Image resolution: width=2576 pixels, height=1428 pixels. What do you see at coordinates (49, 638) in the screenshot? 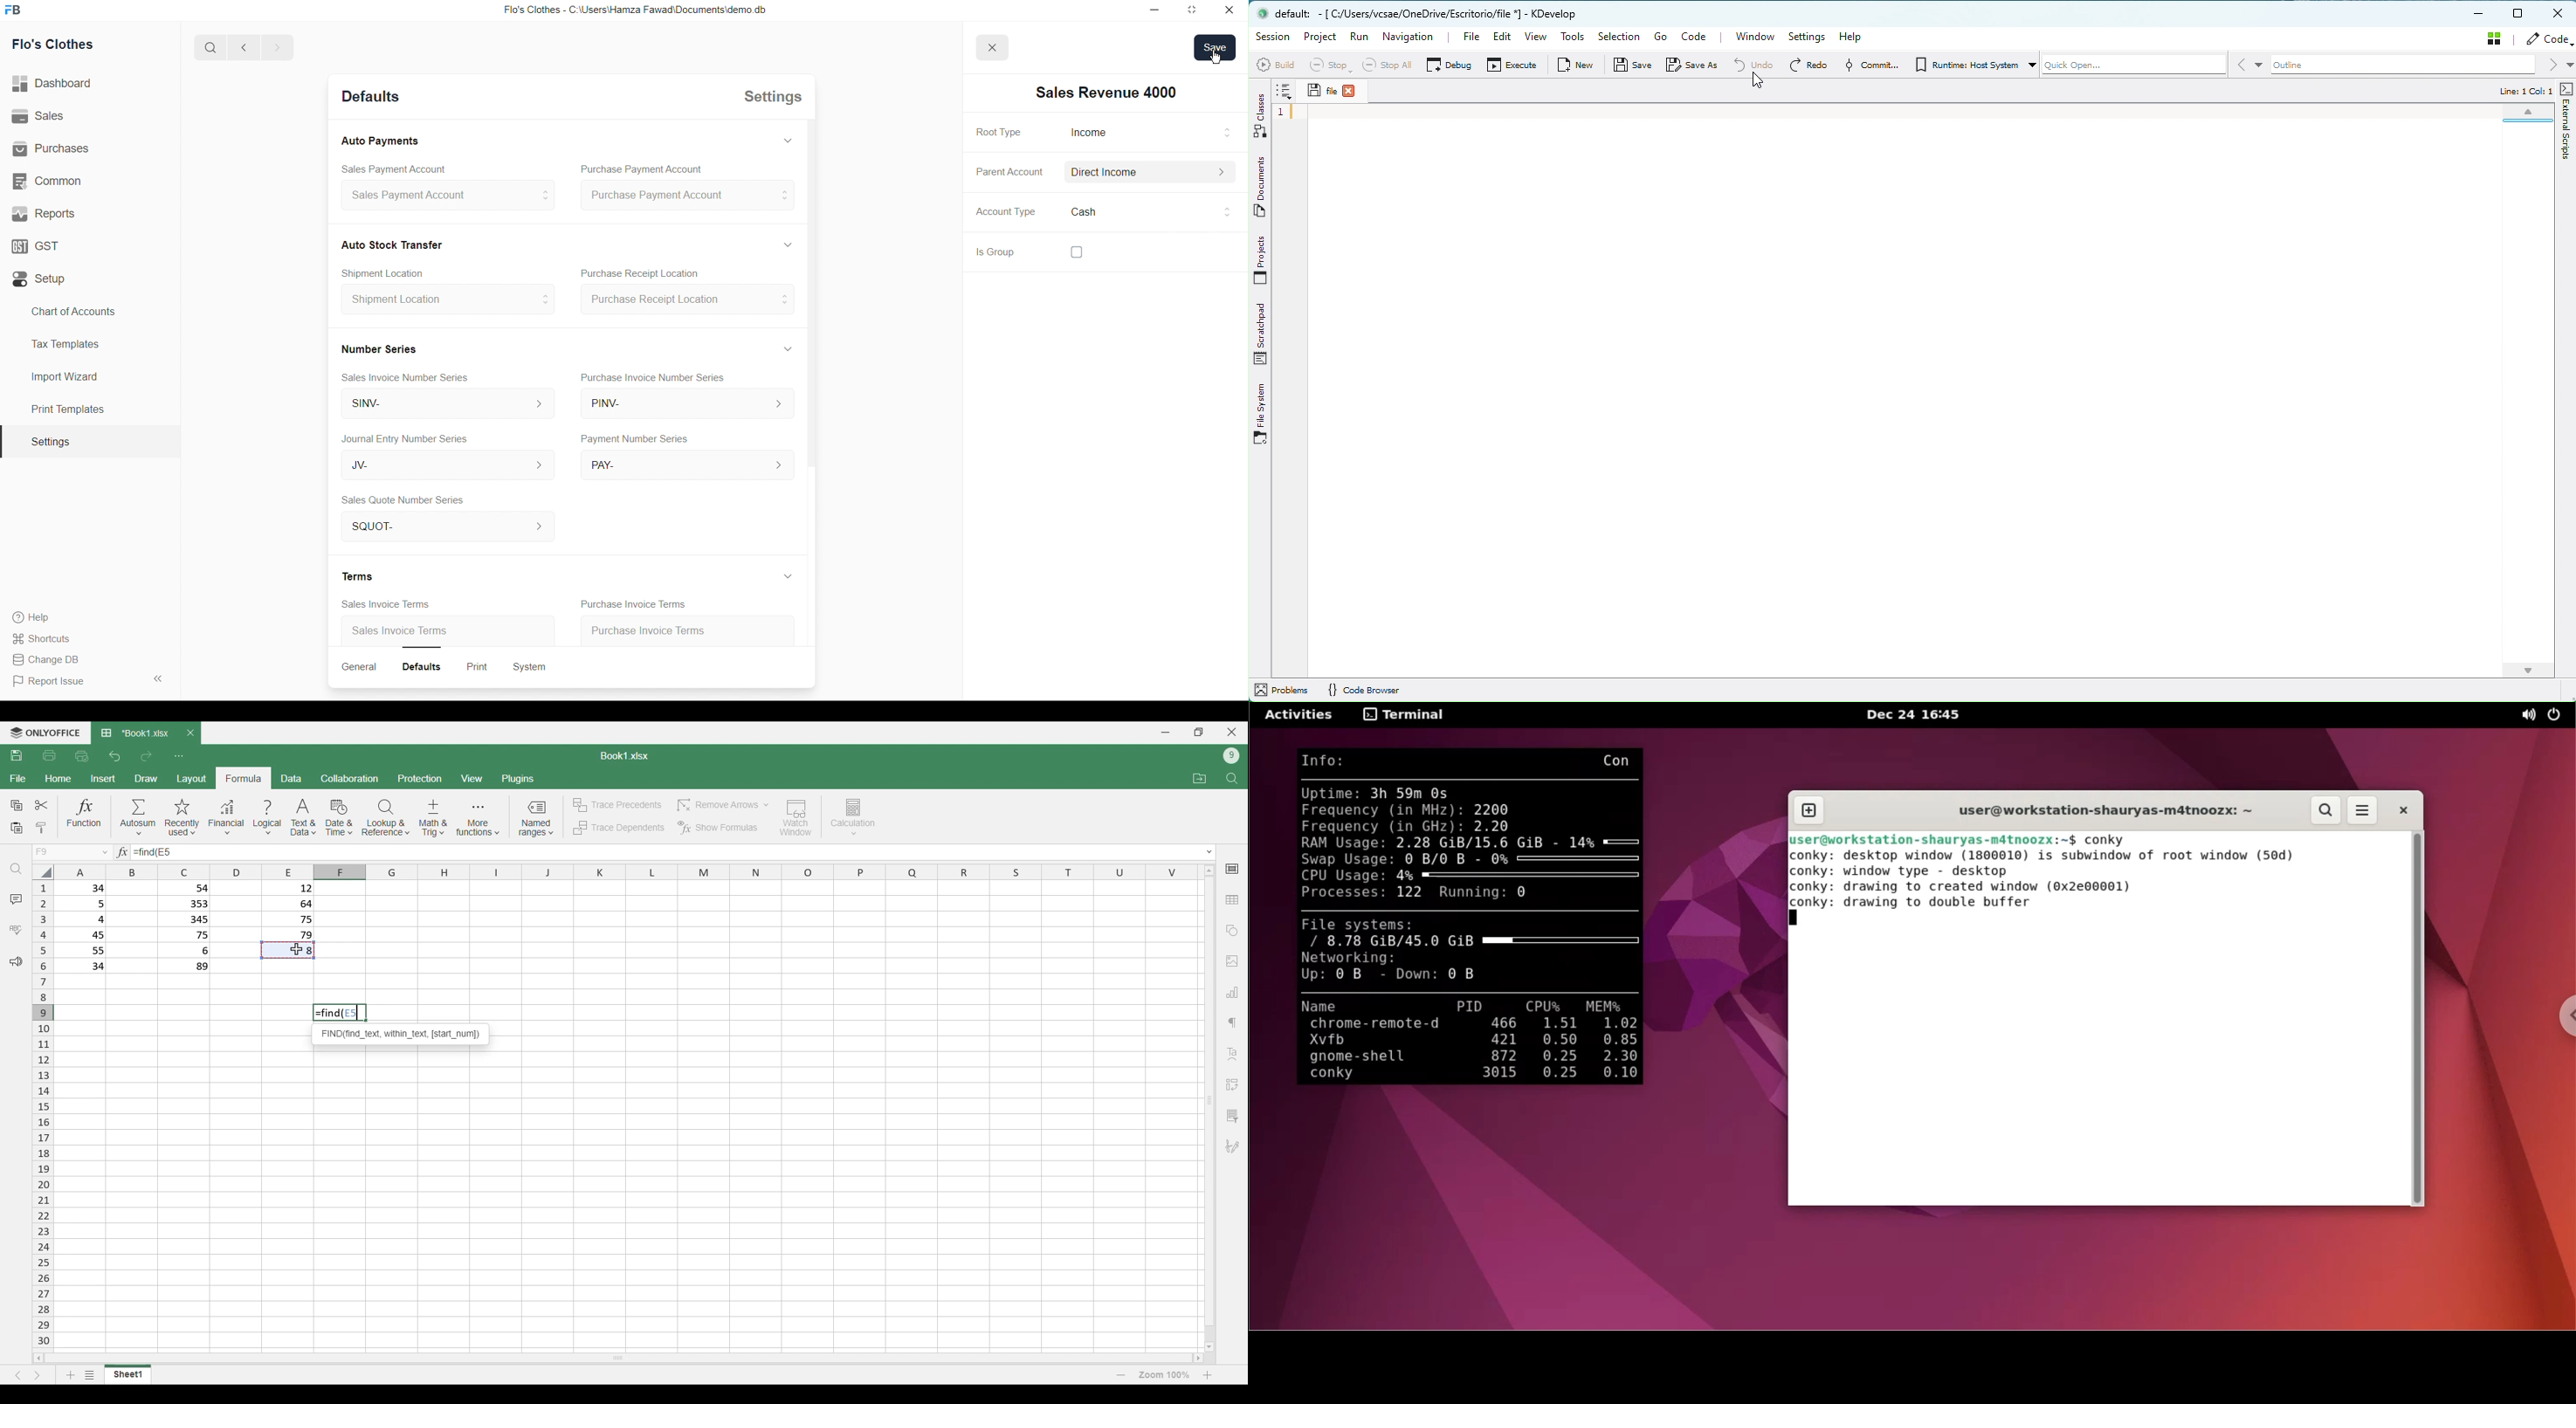
I see `Shortcuts` at bounding box center [49, 638].